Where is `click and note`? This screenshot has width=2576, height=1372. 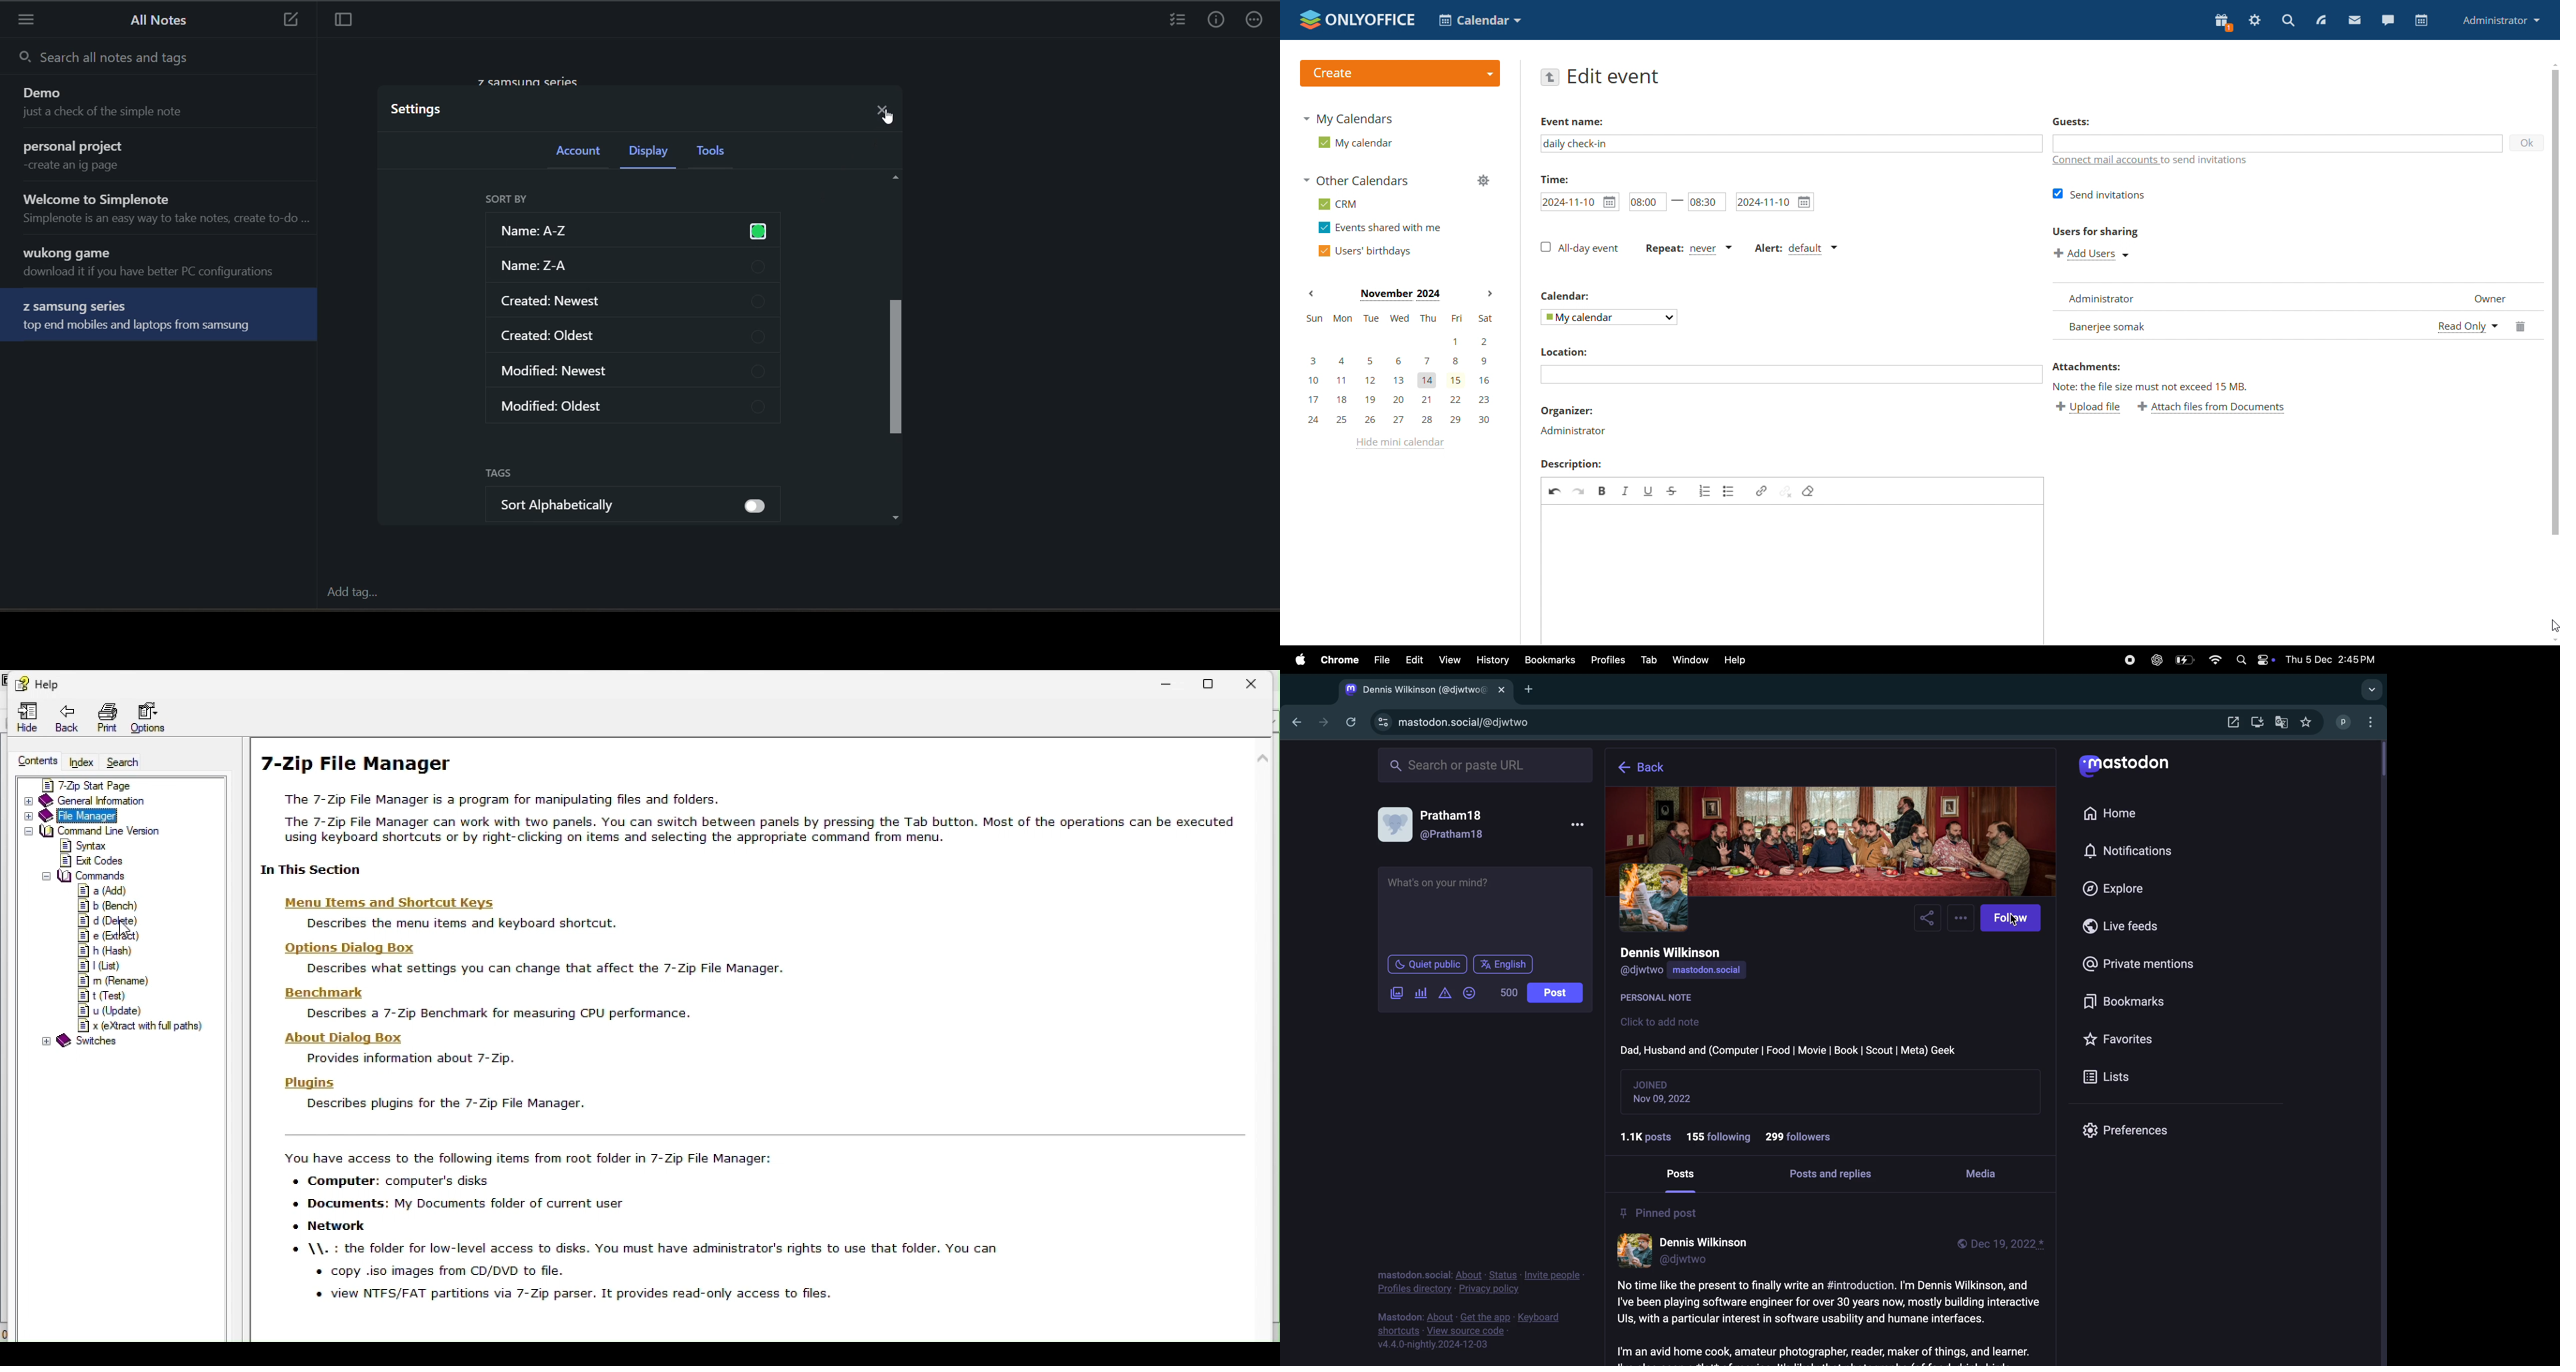
click and note is located at coordinates (1664, 1023).